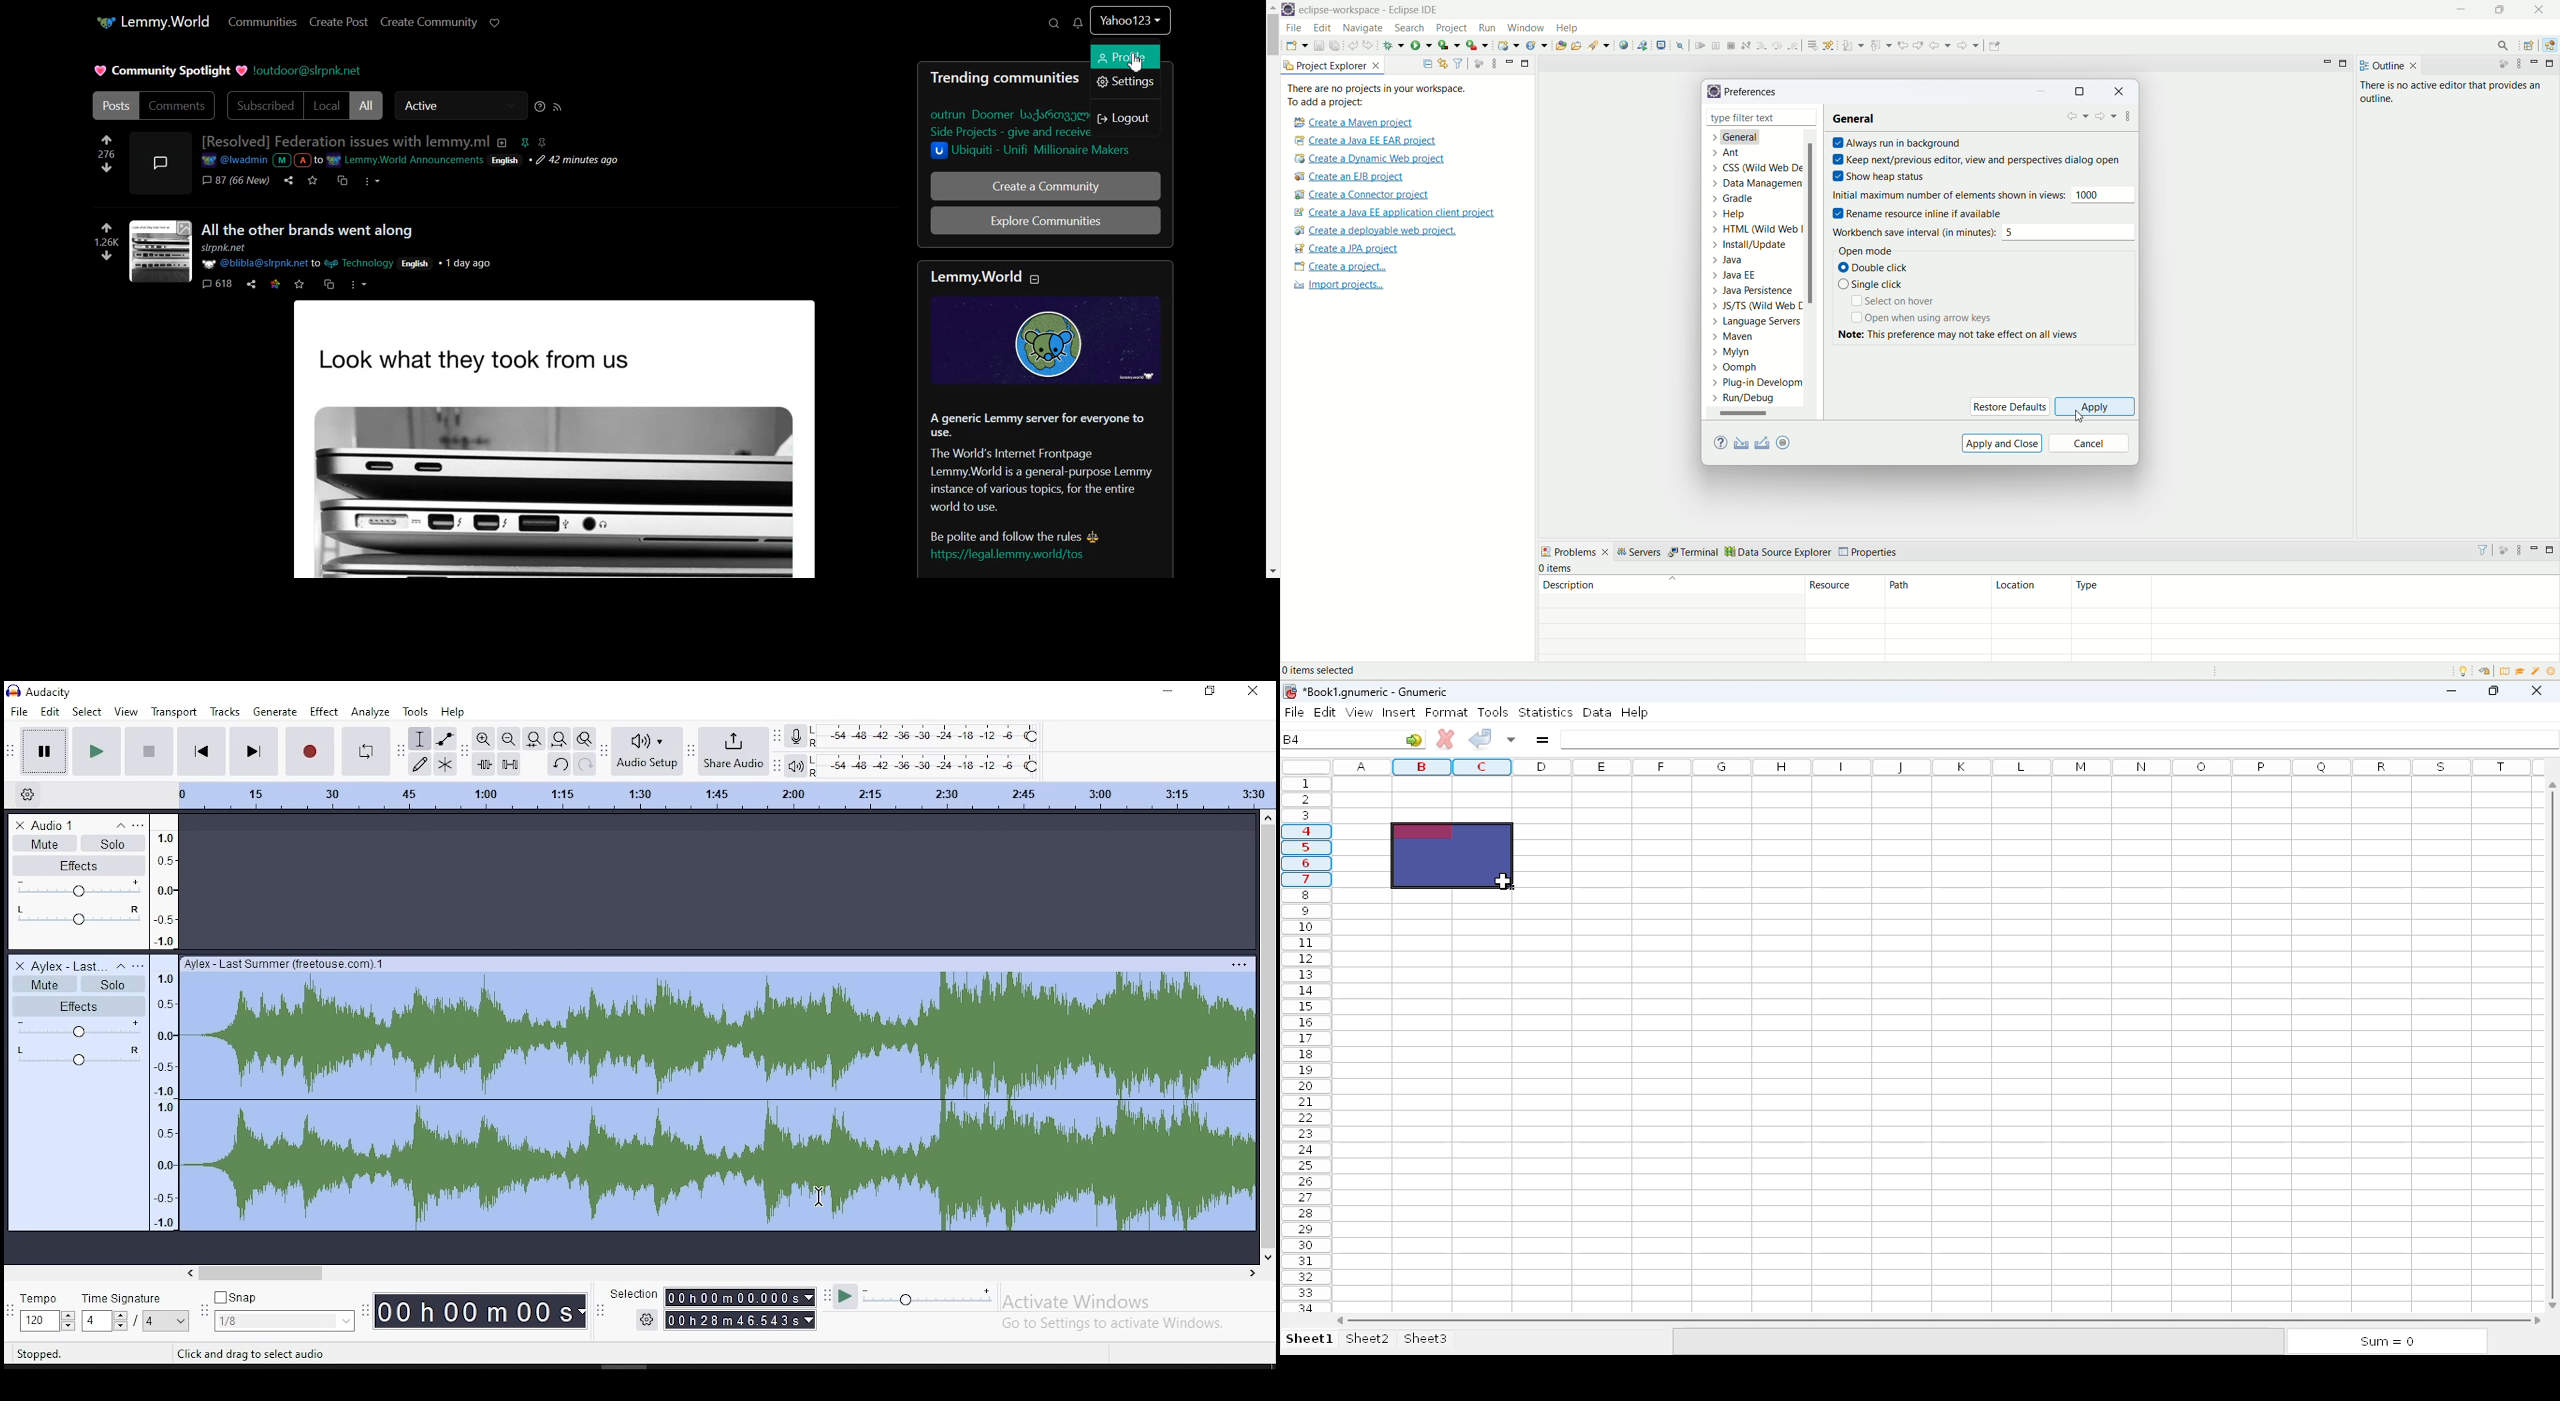  Describe the element at coordinates (1481, 738) in the screenshot. I see `accept change` at that location.